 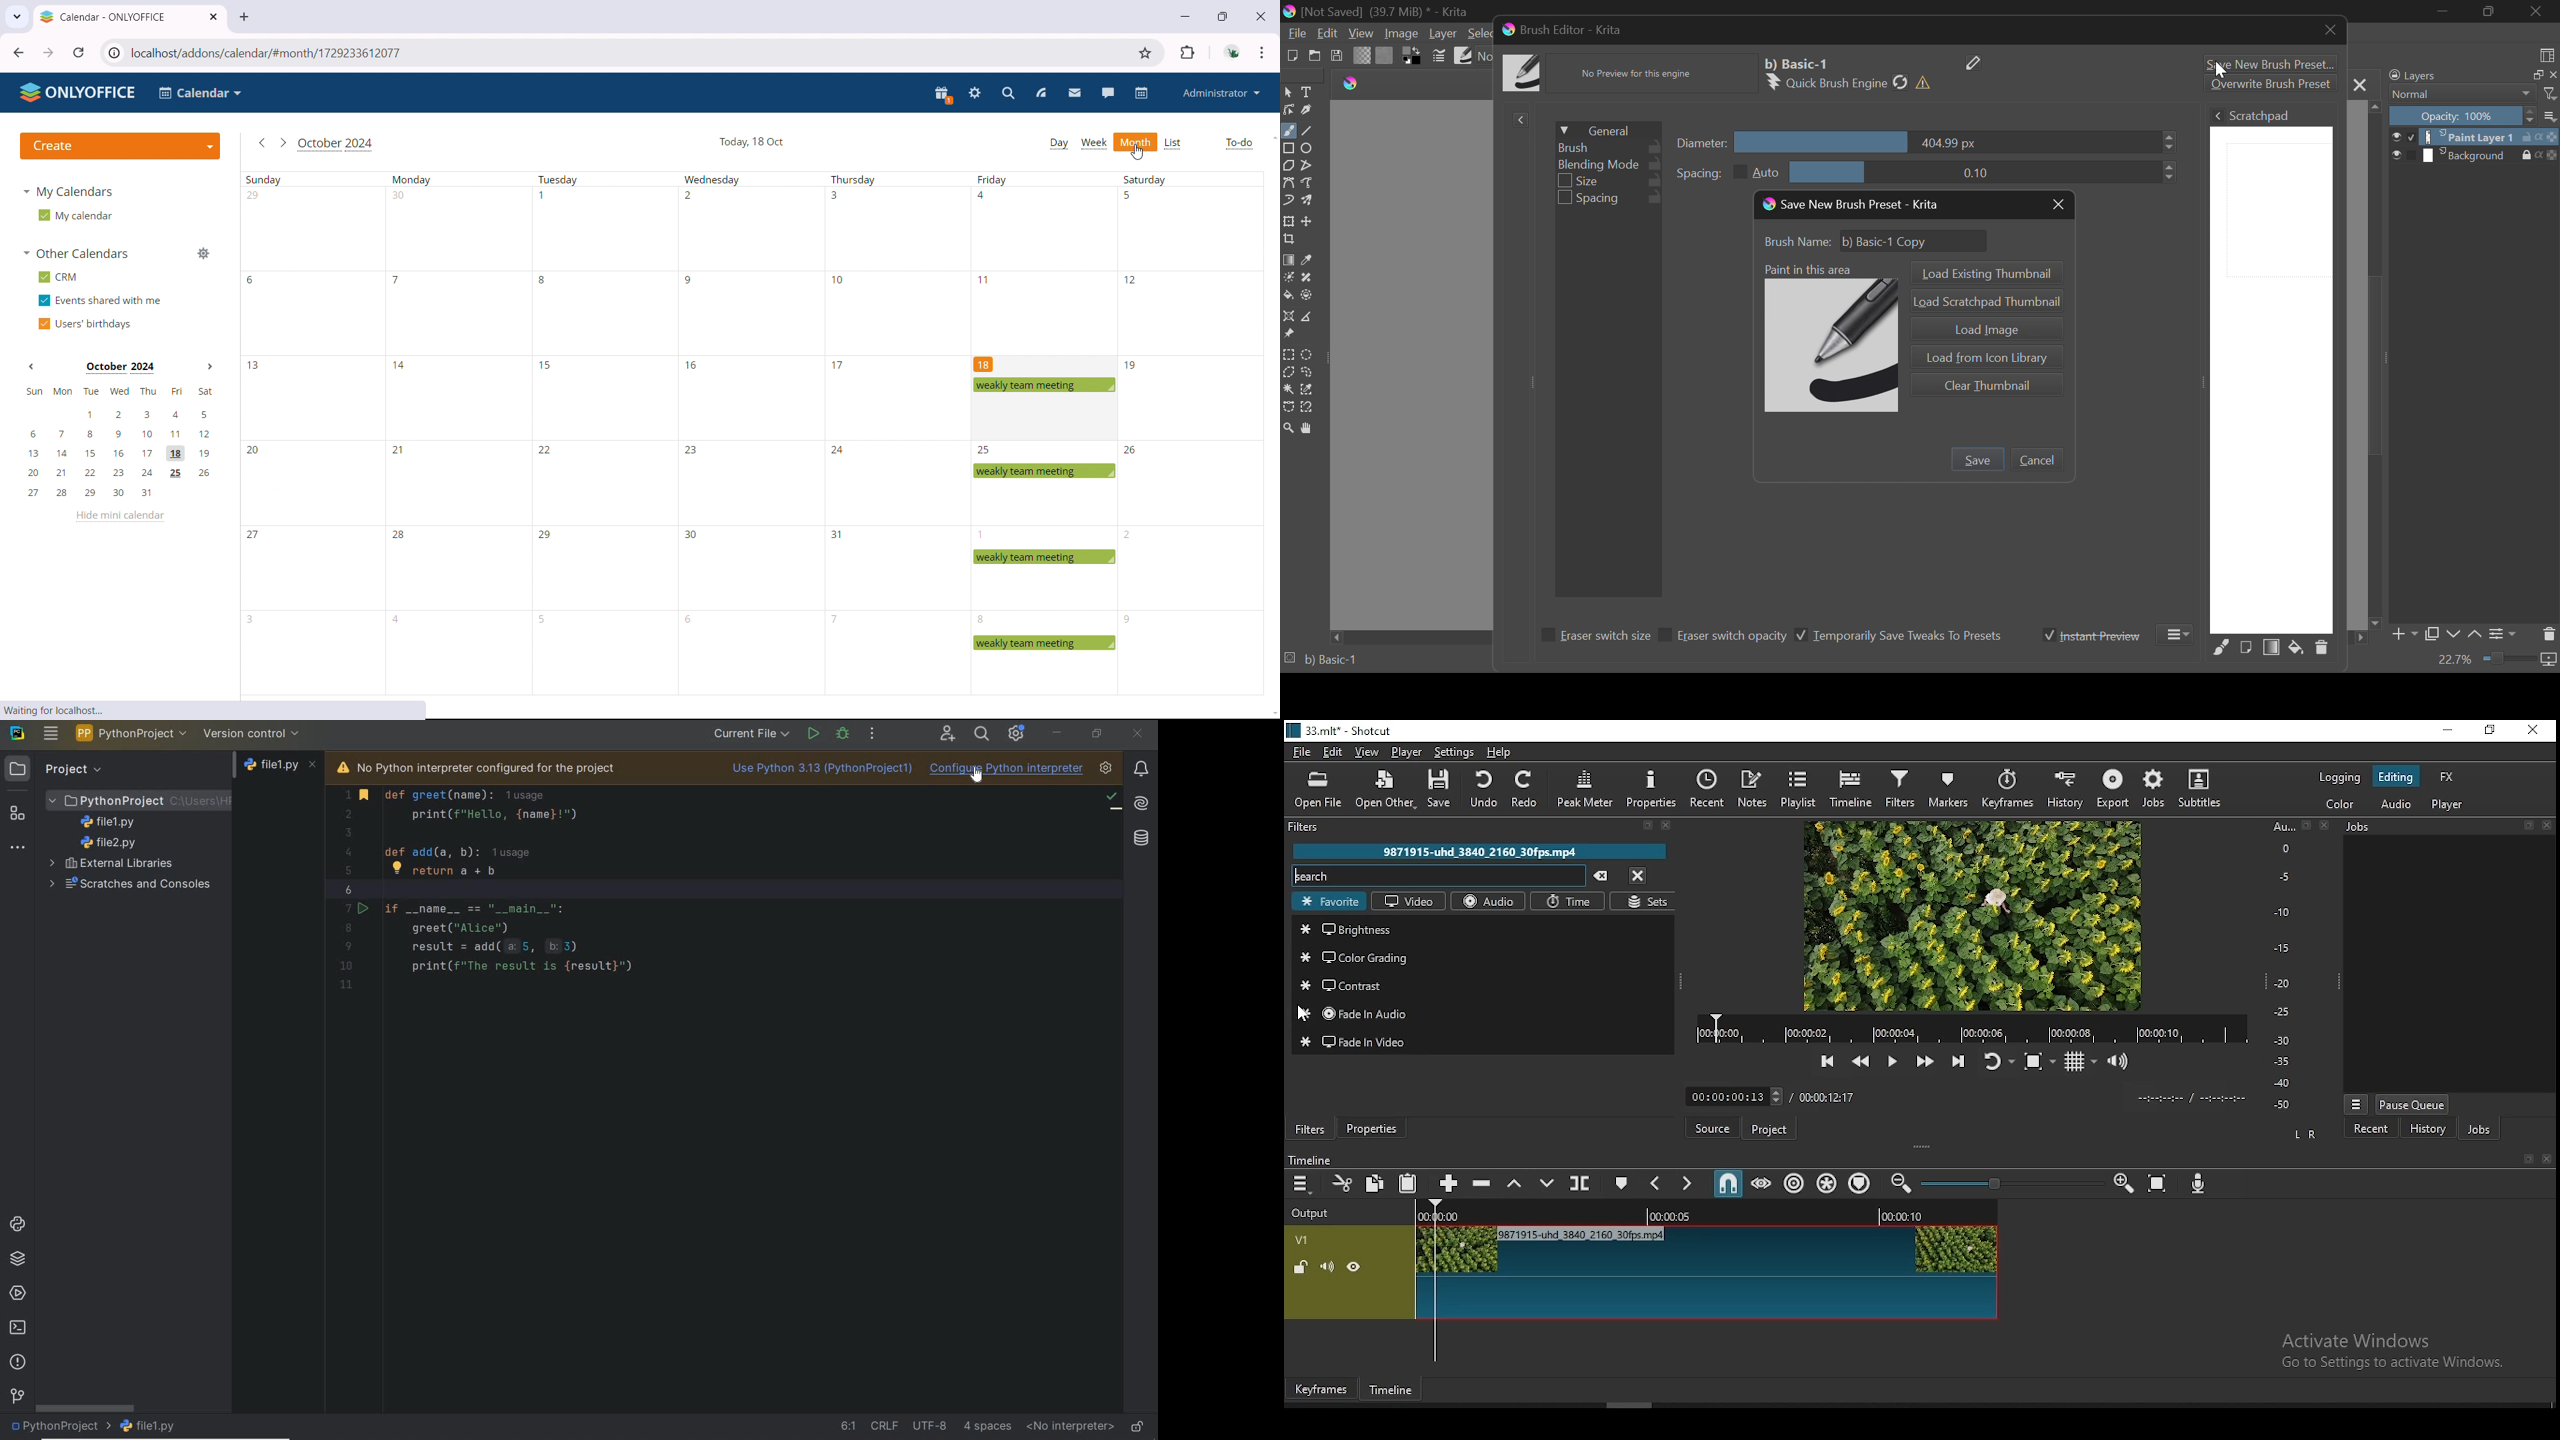 What do you see at coordinates (1307, 129) in the screenshot?
I see `Line` at bounding box center [1307, 129].